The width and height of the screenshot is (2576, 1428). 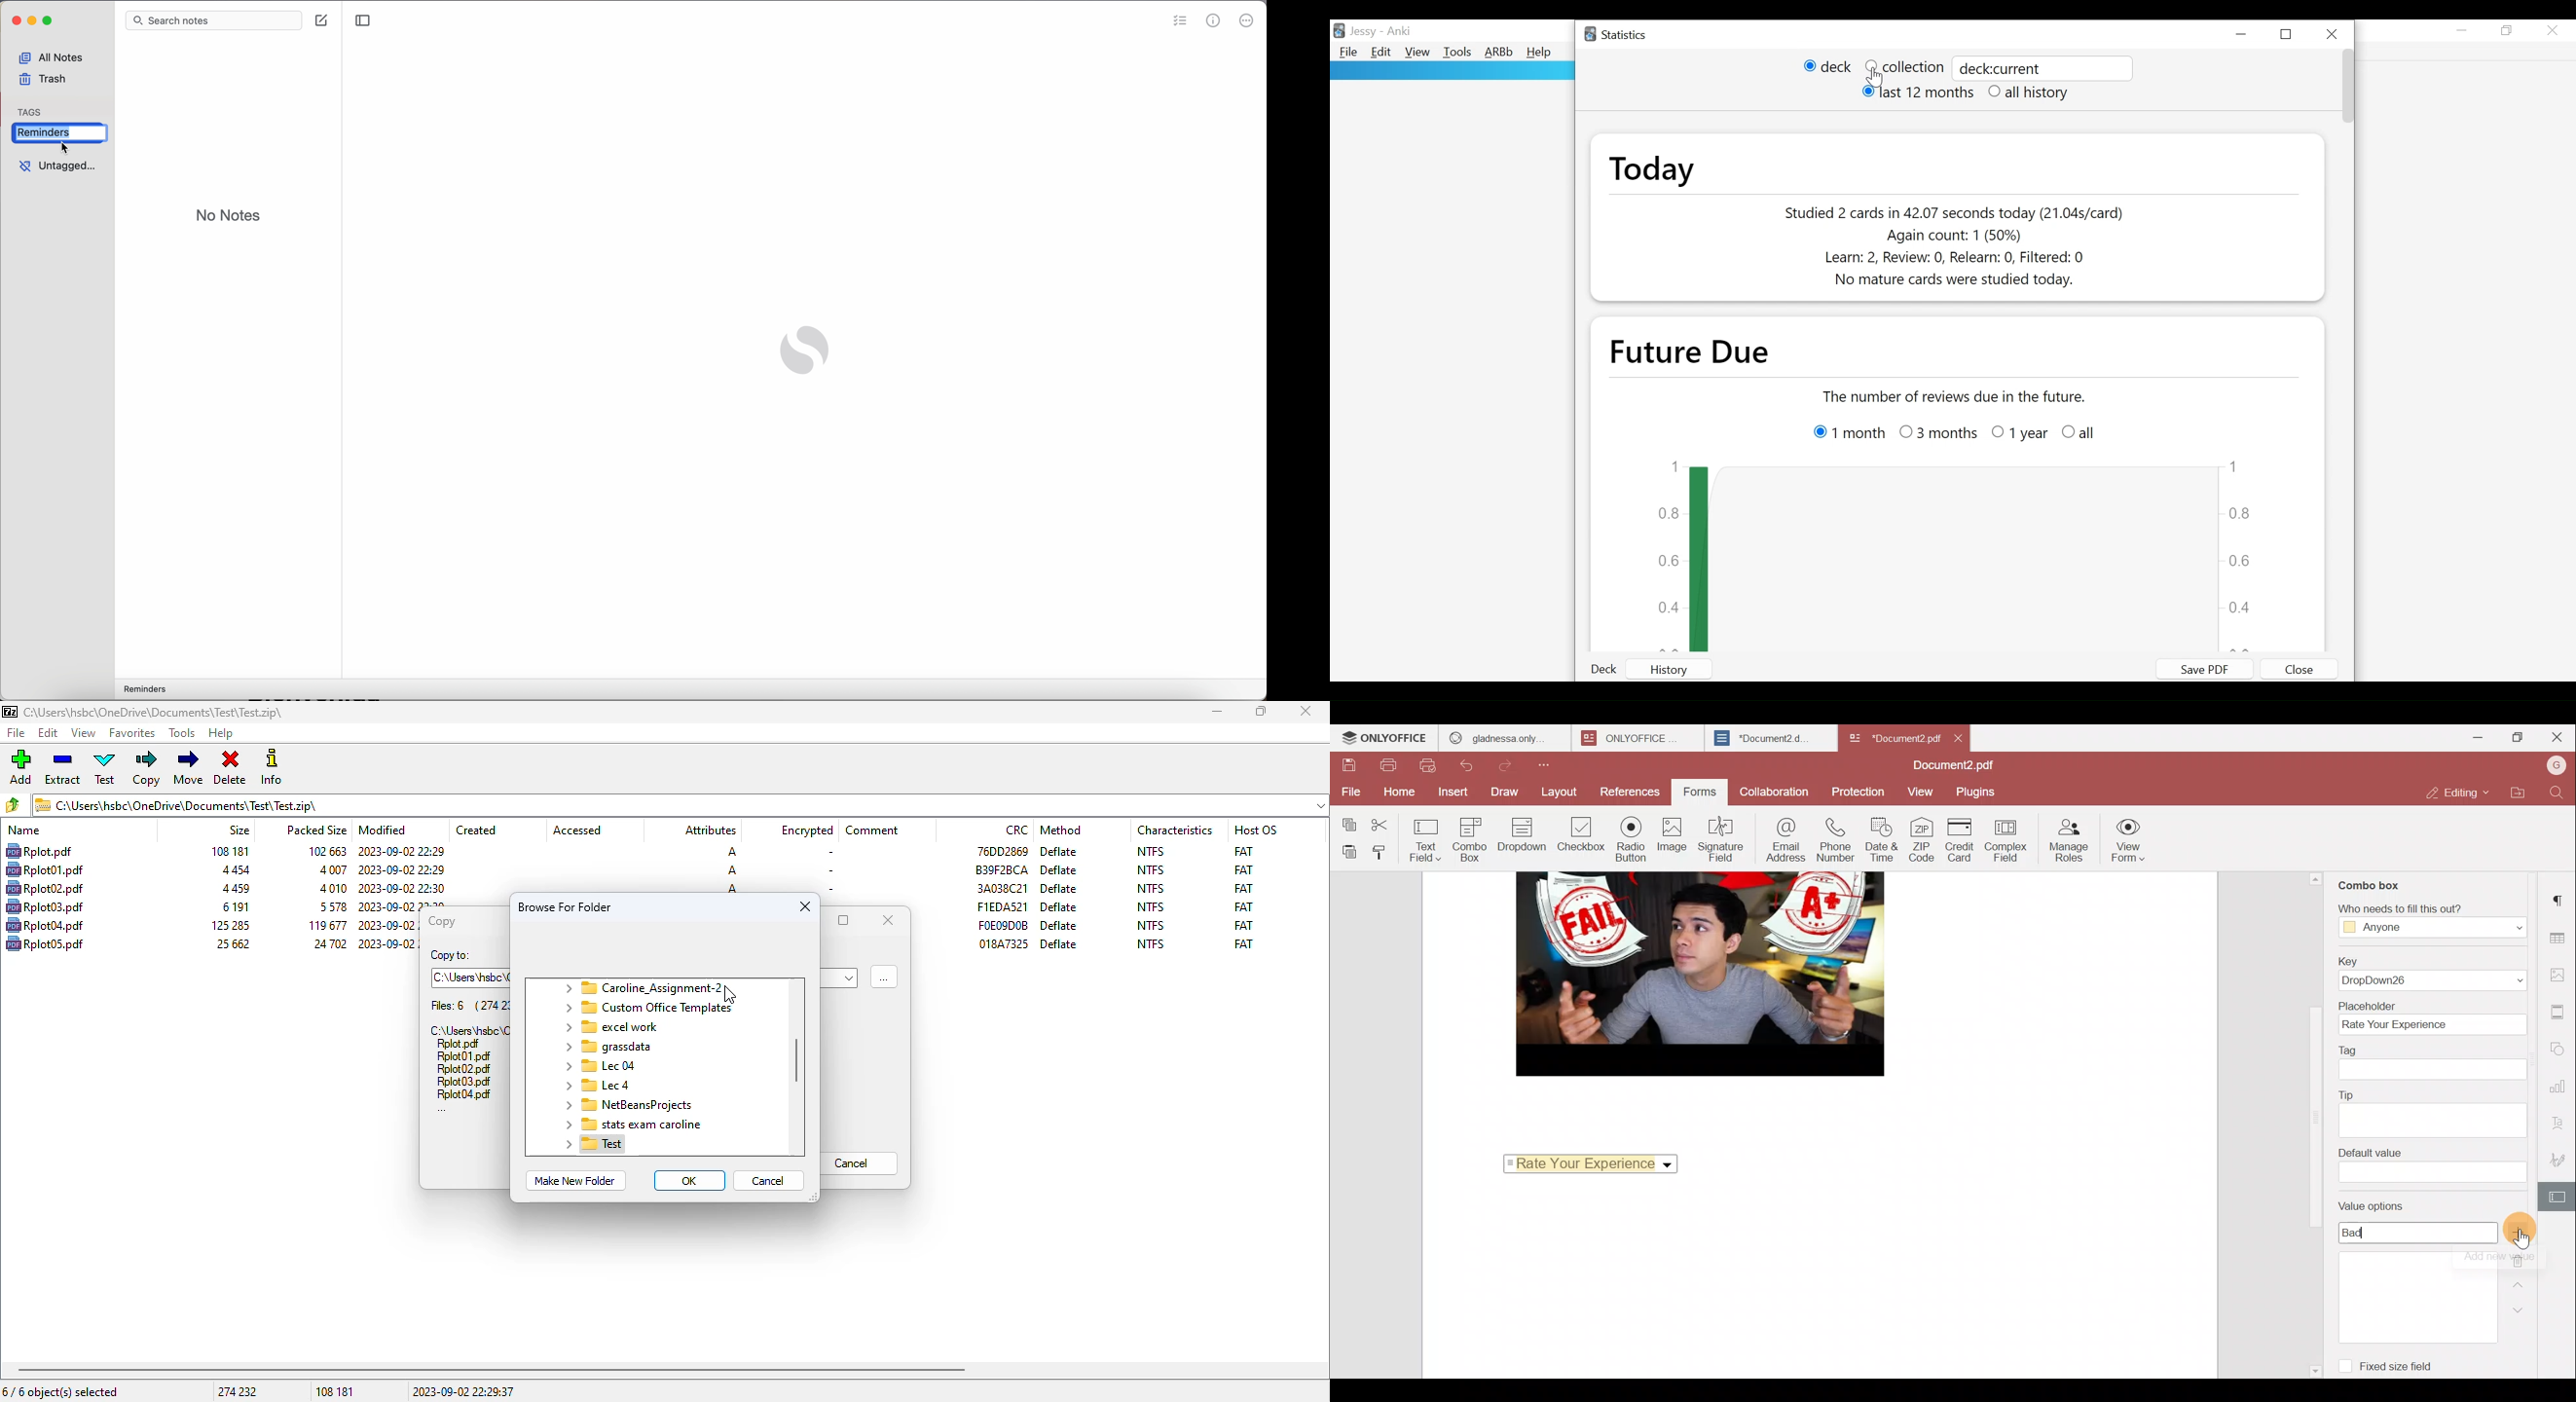 I want to click on Help, so click(x=1541, y=53).